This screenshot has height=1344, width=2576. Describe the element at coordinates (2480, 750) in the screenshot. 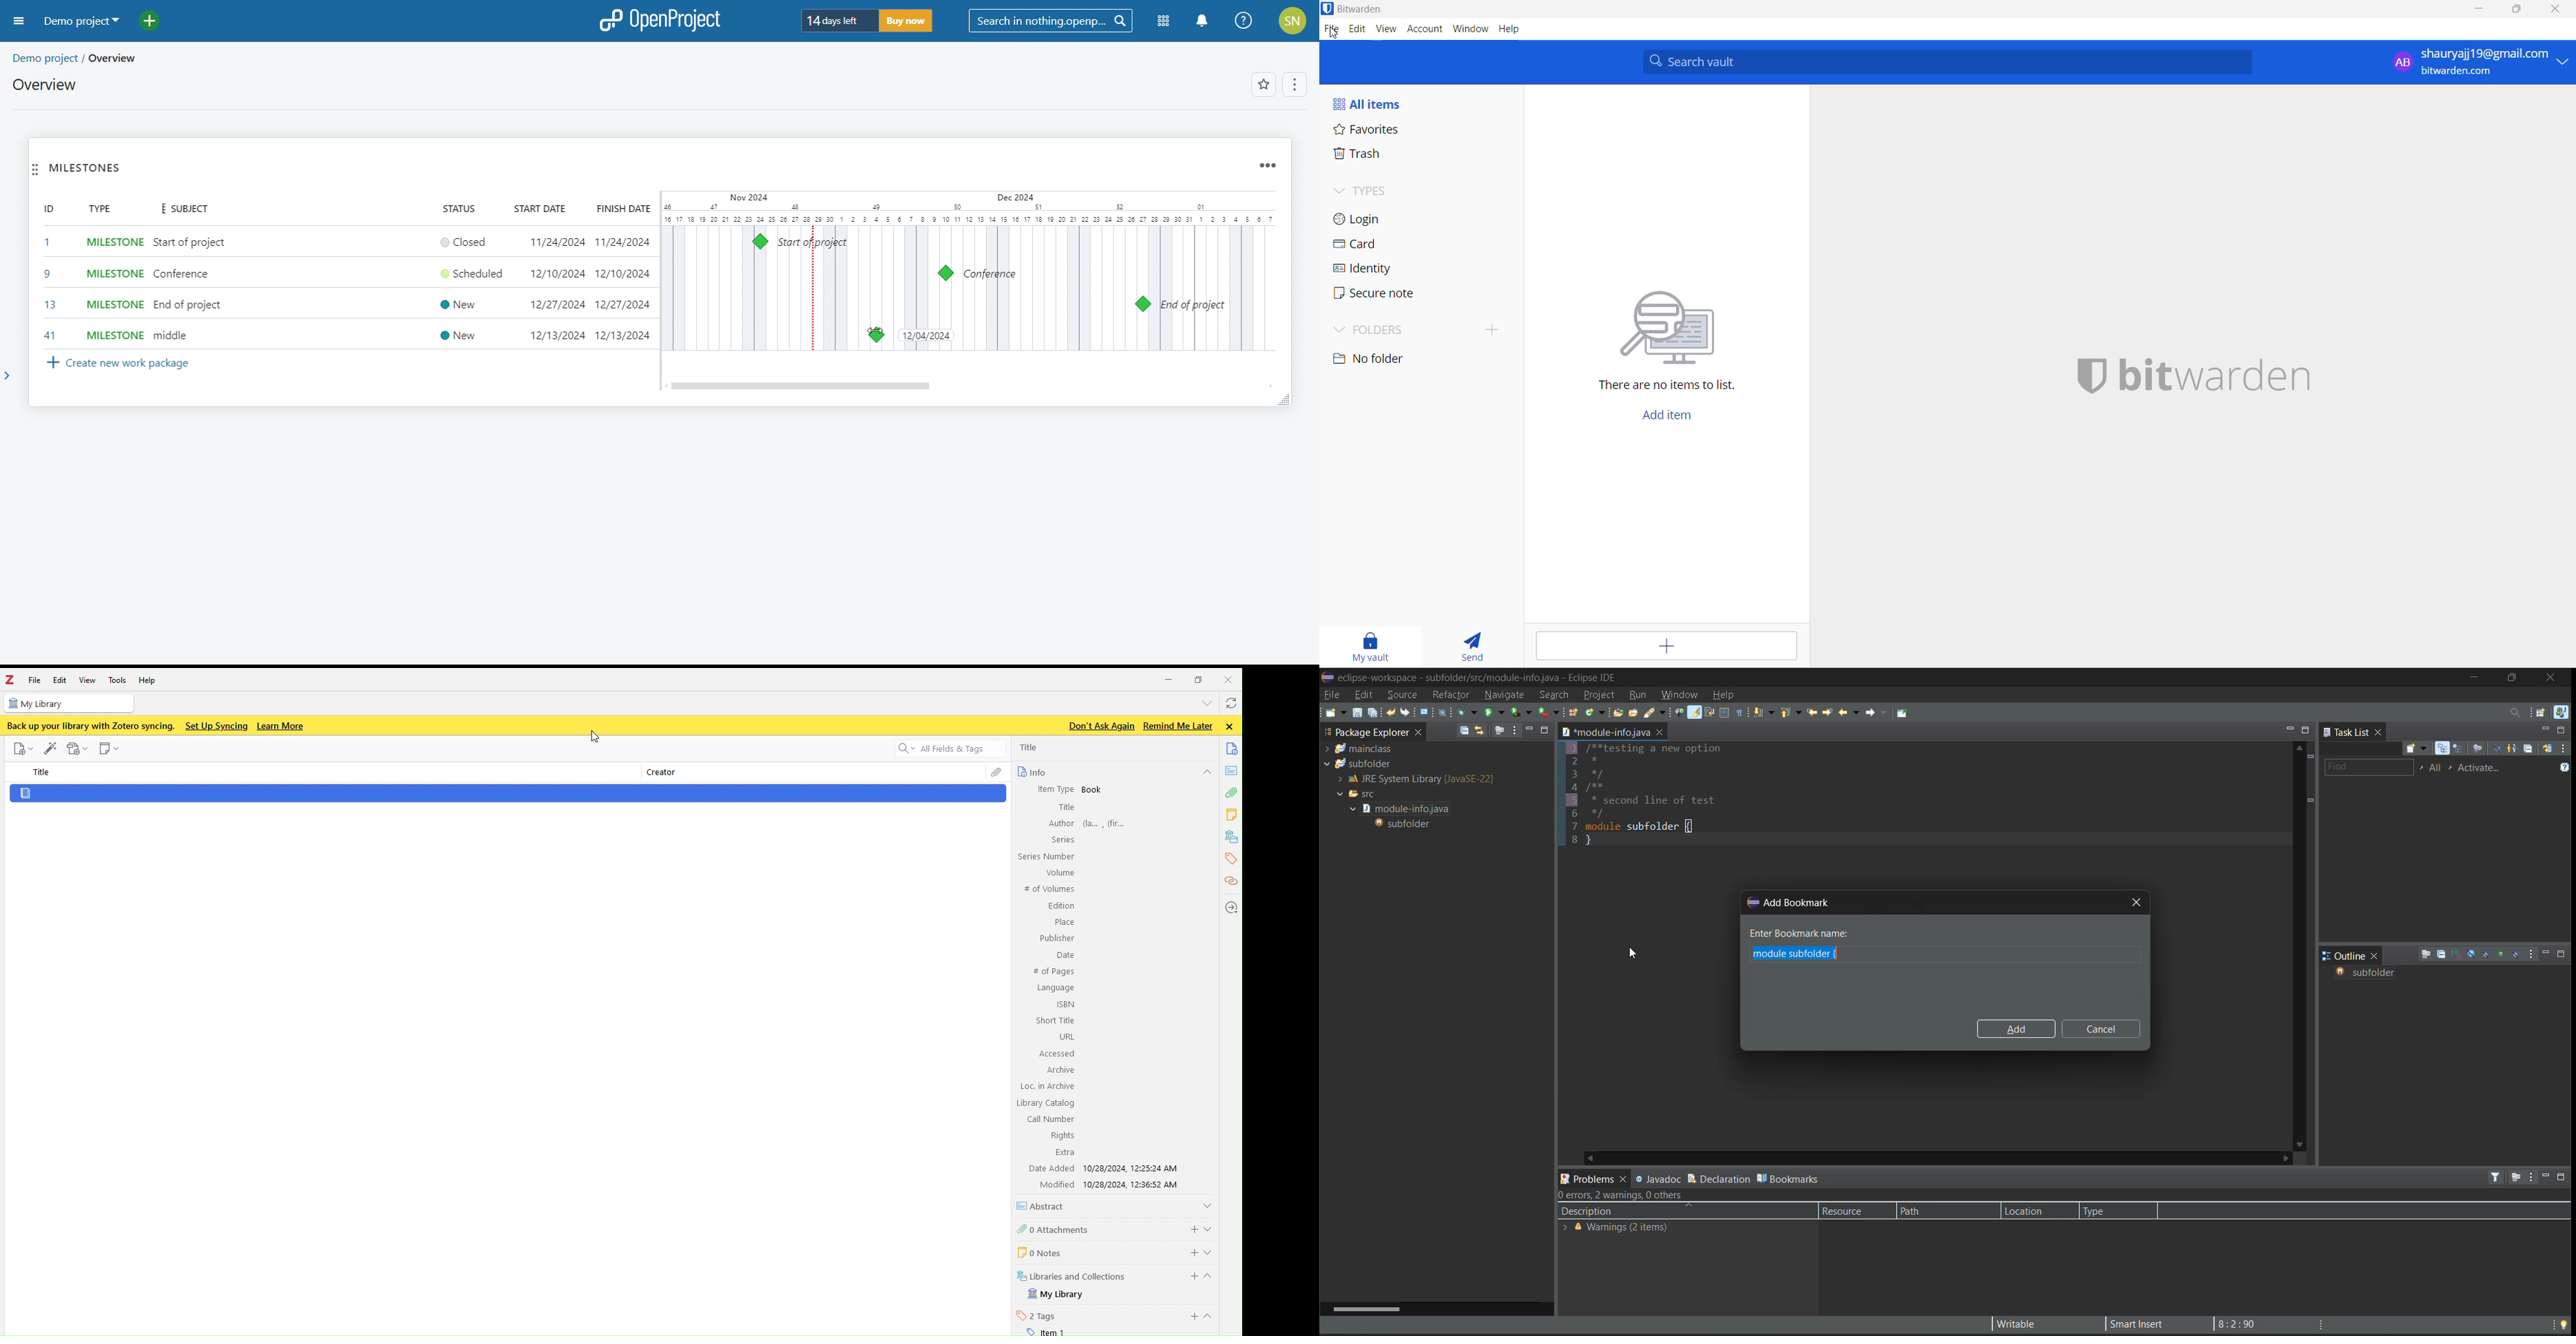

I see `focus on workweek` at that location.